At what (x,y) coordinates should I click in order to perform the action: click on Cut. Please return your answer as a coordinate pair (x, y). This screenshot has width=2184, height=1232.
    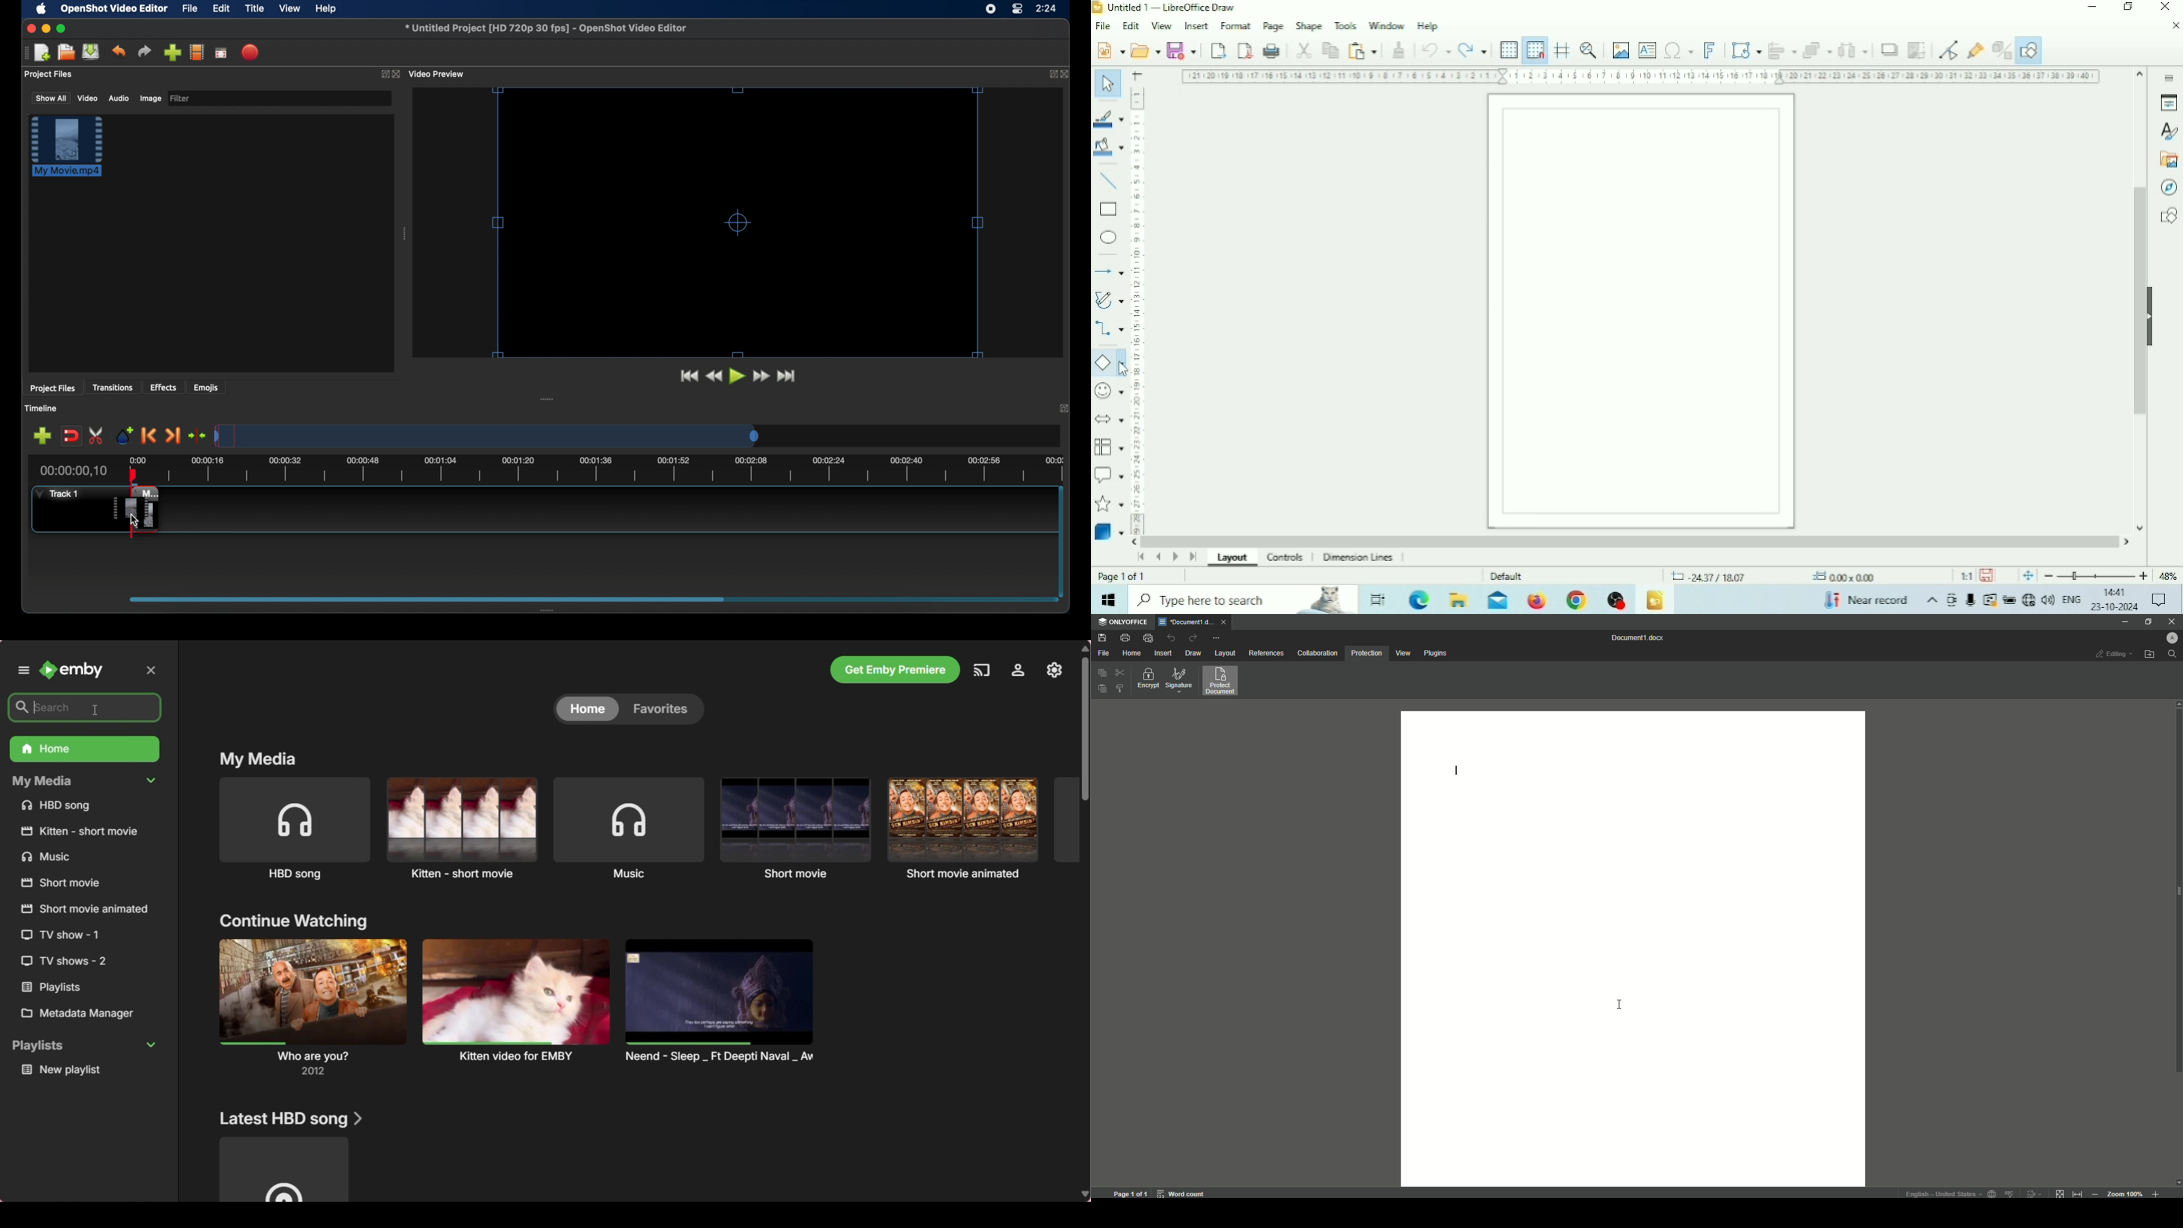
    Looking at the image, I should click on (1304, 51).